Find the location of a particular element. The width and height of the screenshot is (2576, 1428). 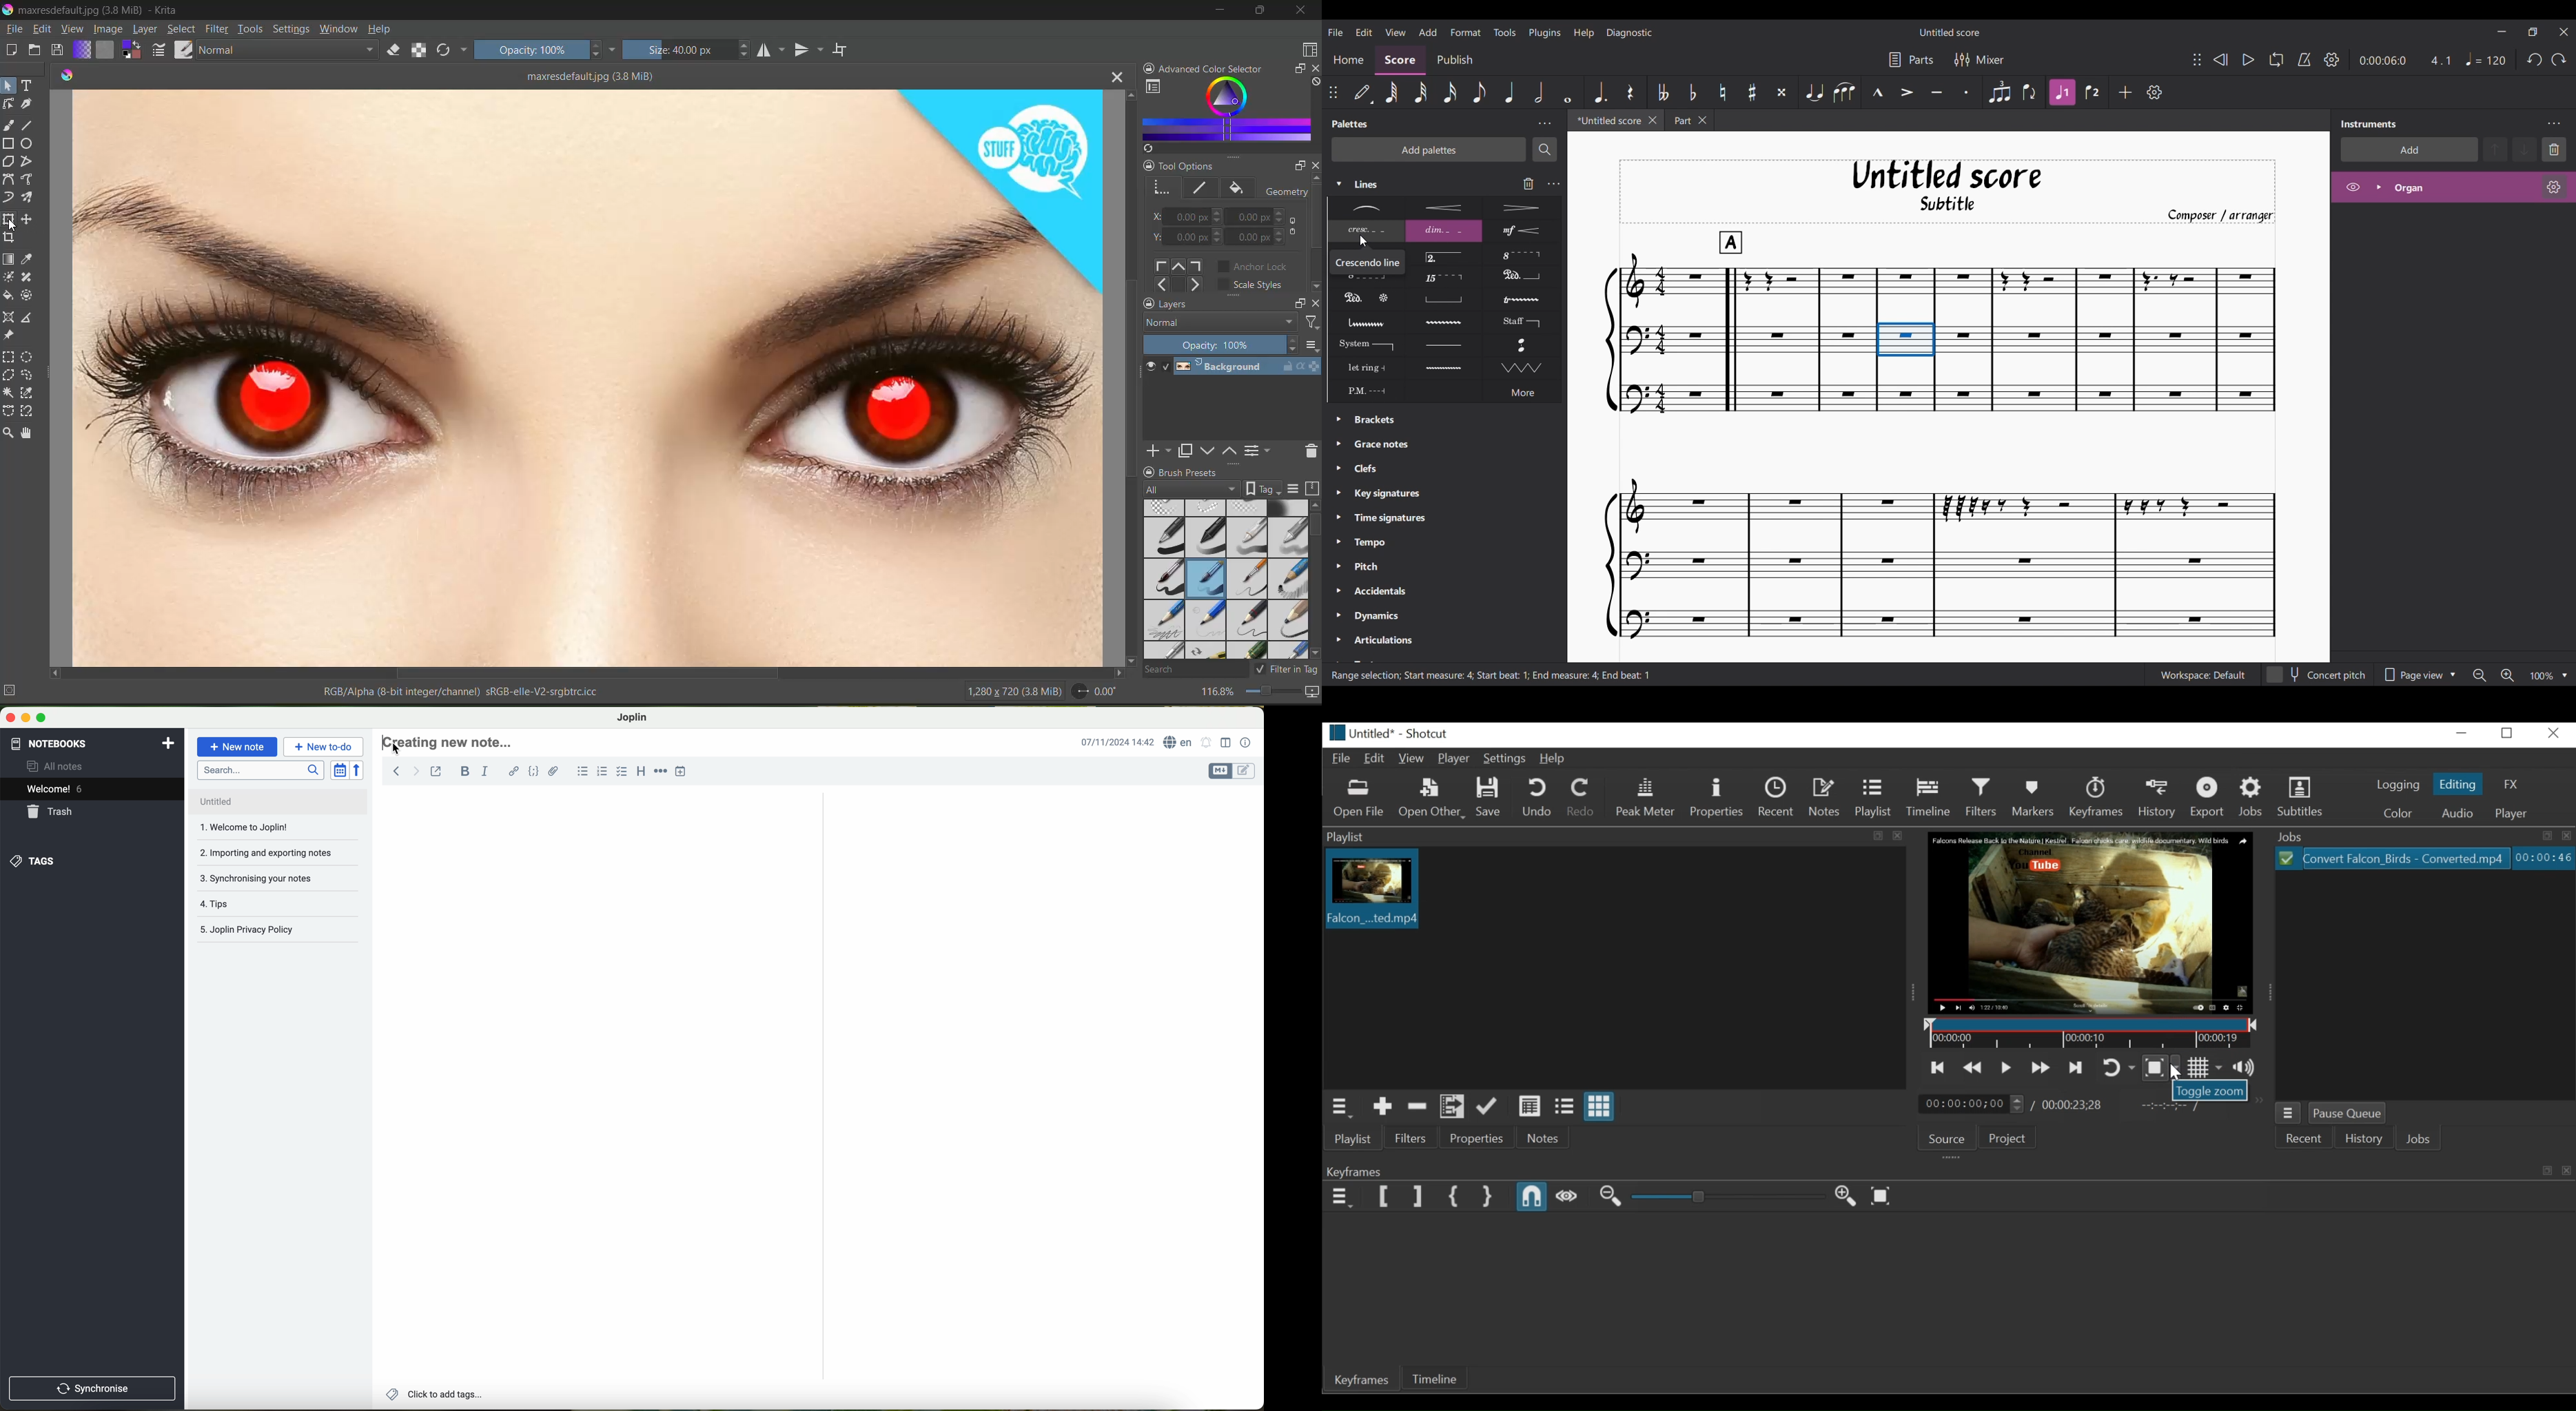

Zoom out is located at coordinates (2480, 675).